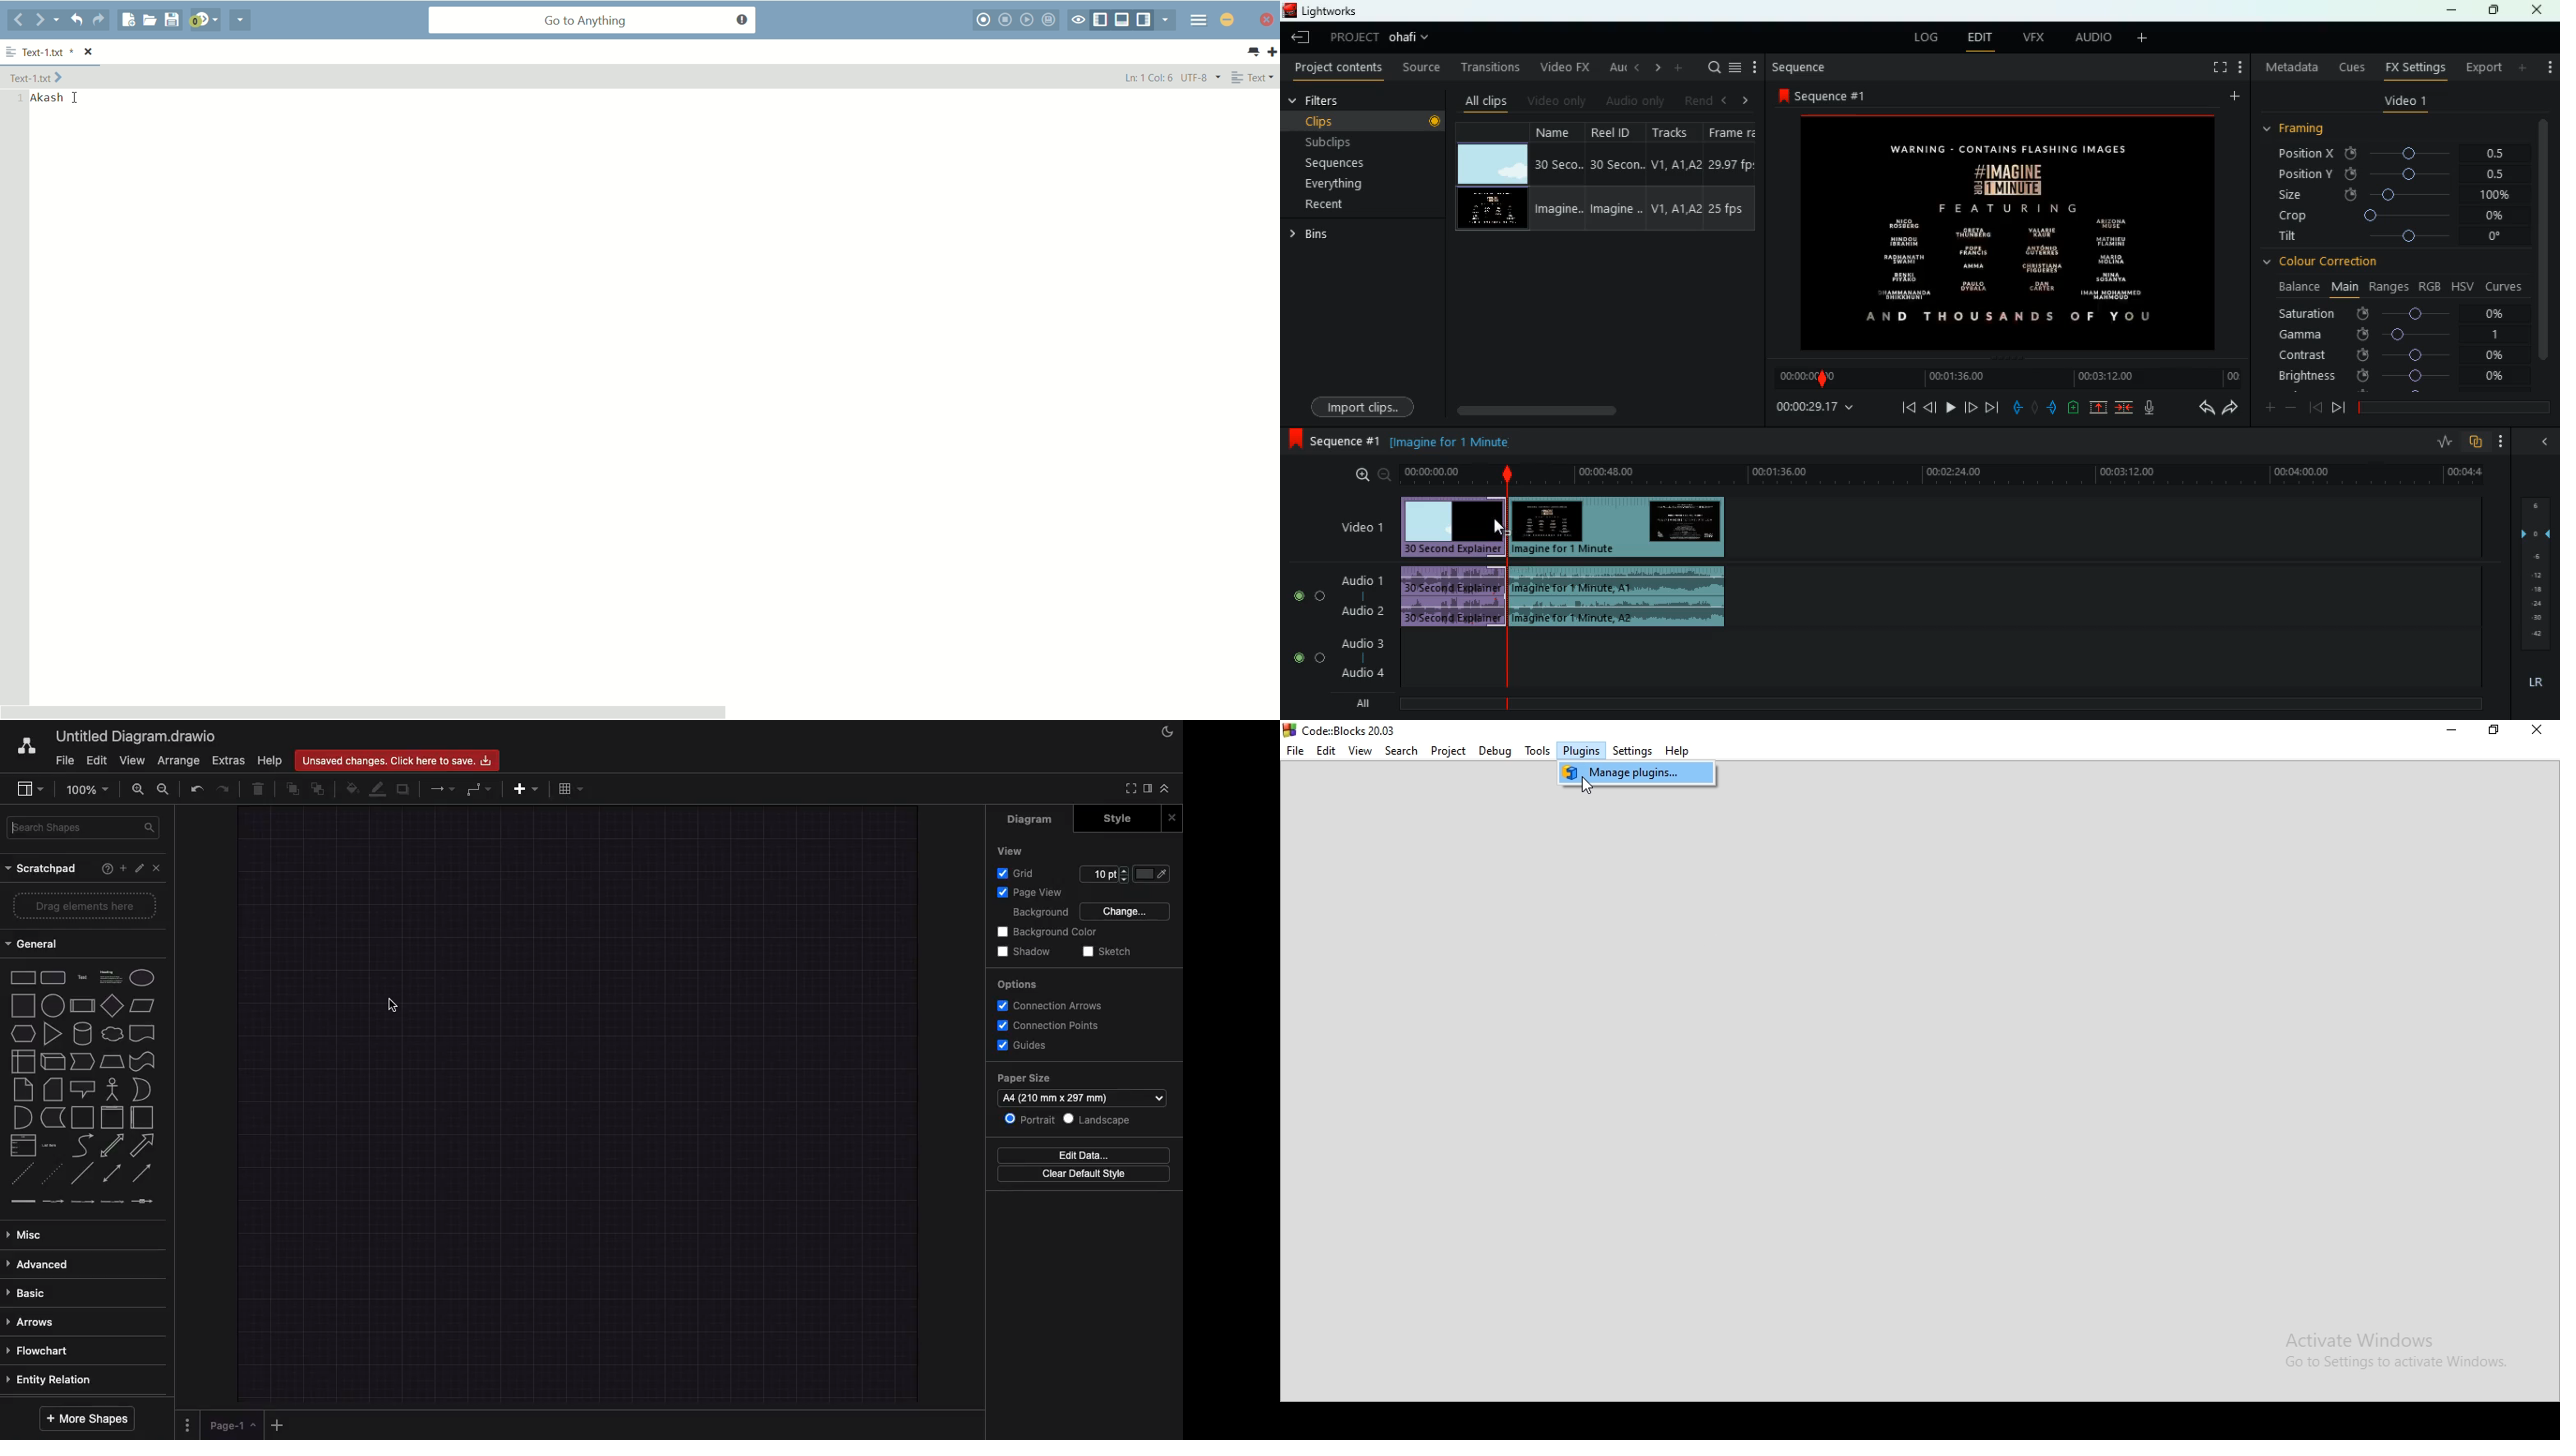  What do you see at coordinates (392, 1008) in the screenshot?
I see `Cursor` at bounding box center [392, 1008].